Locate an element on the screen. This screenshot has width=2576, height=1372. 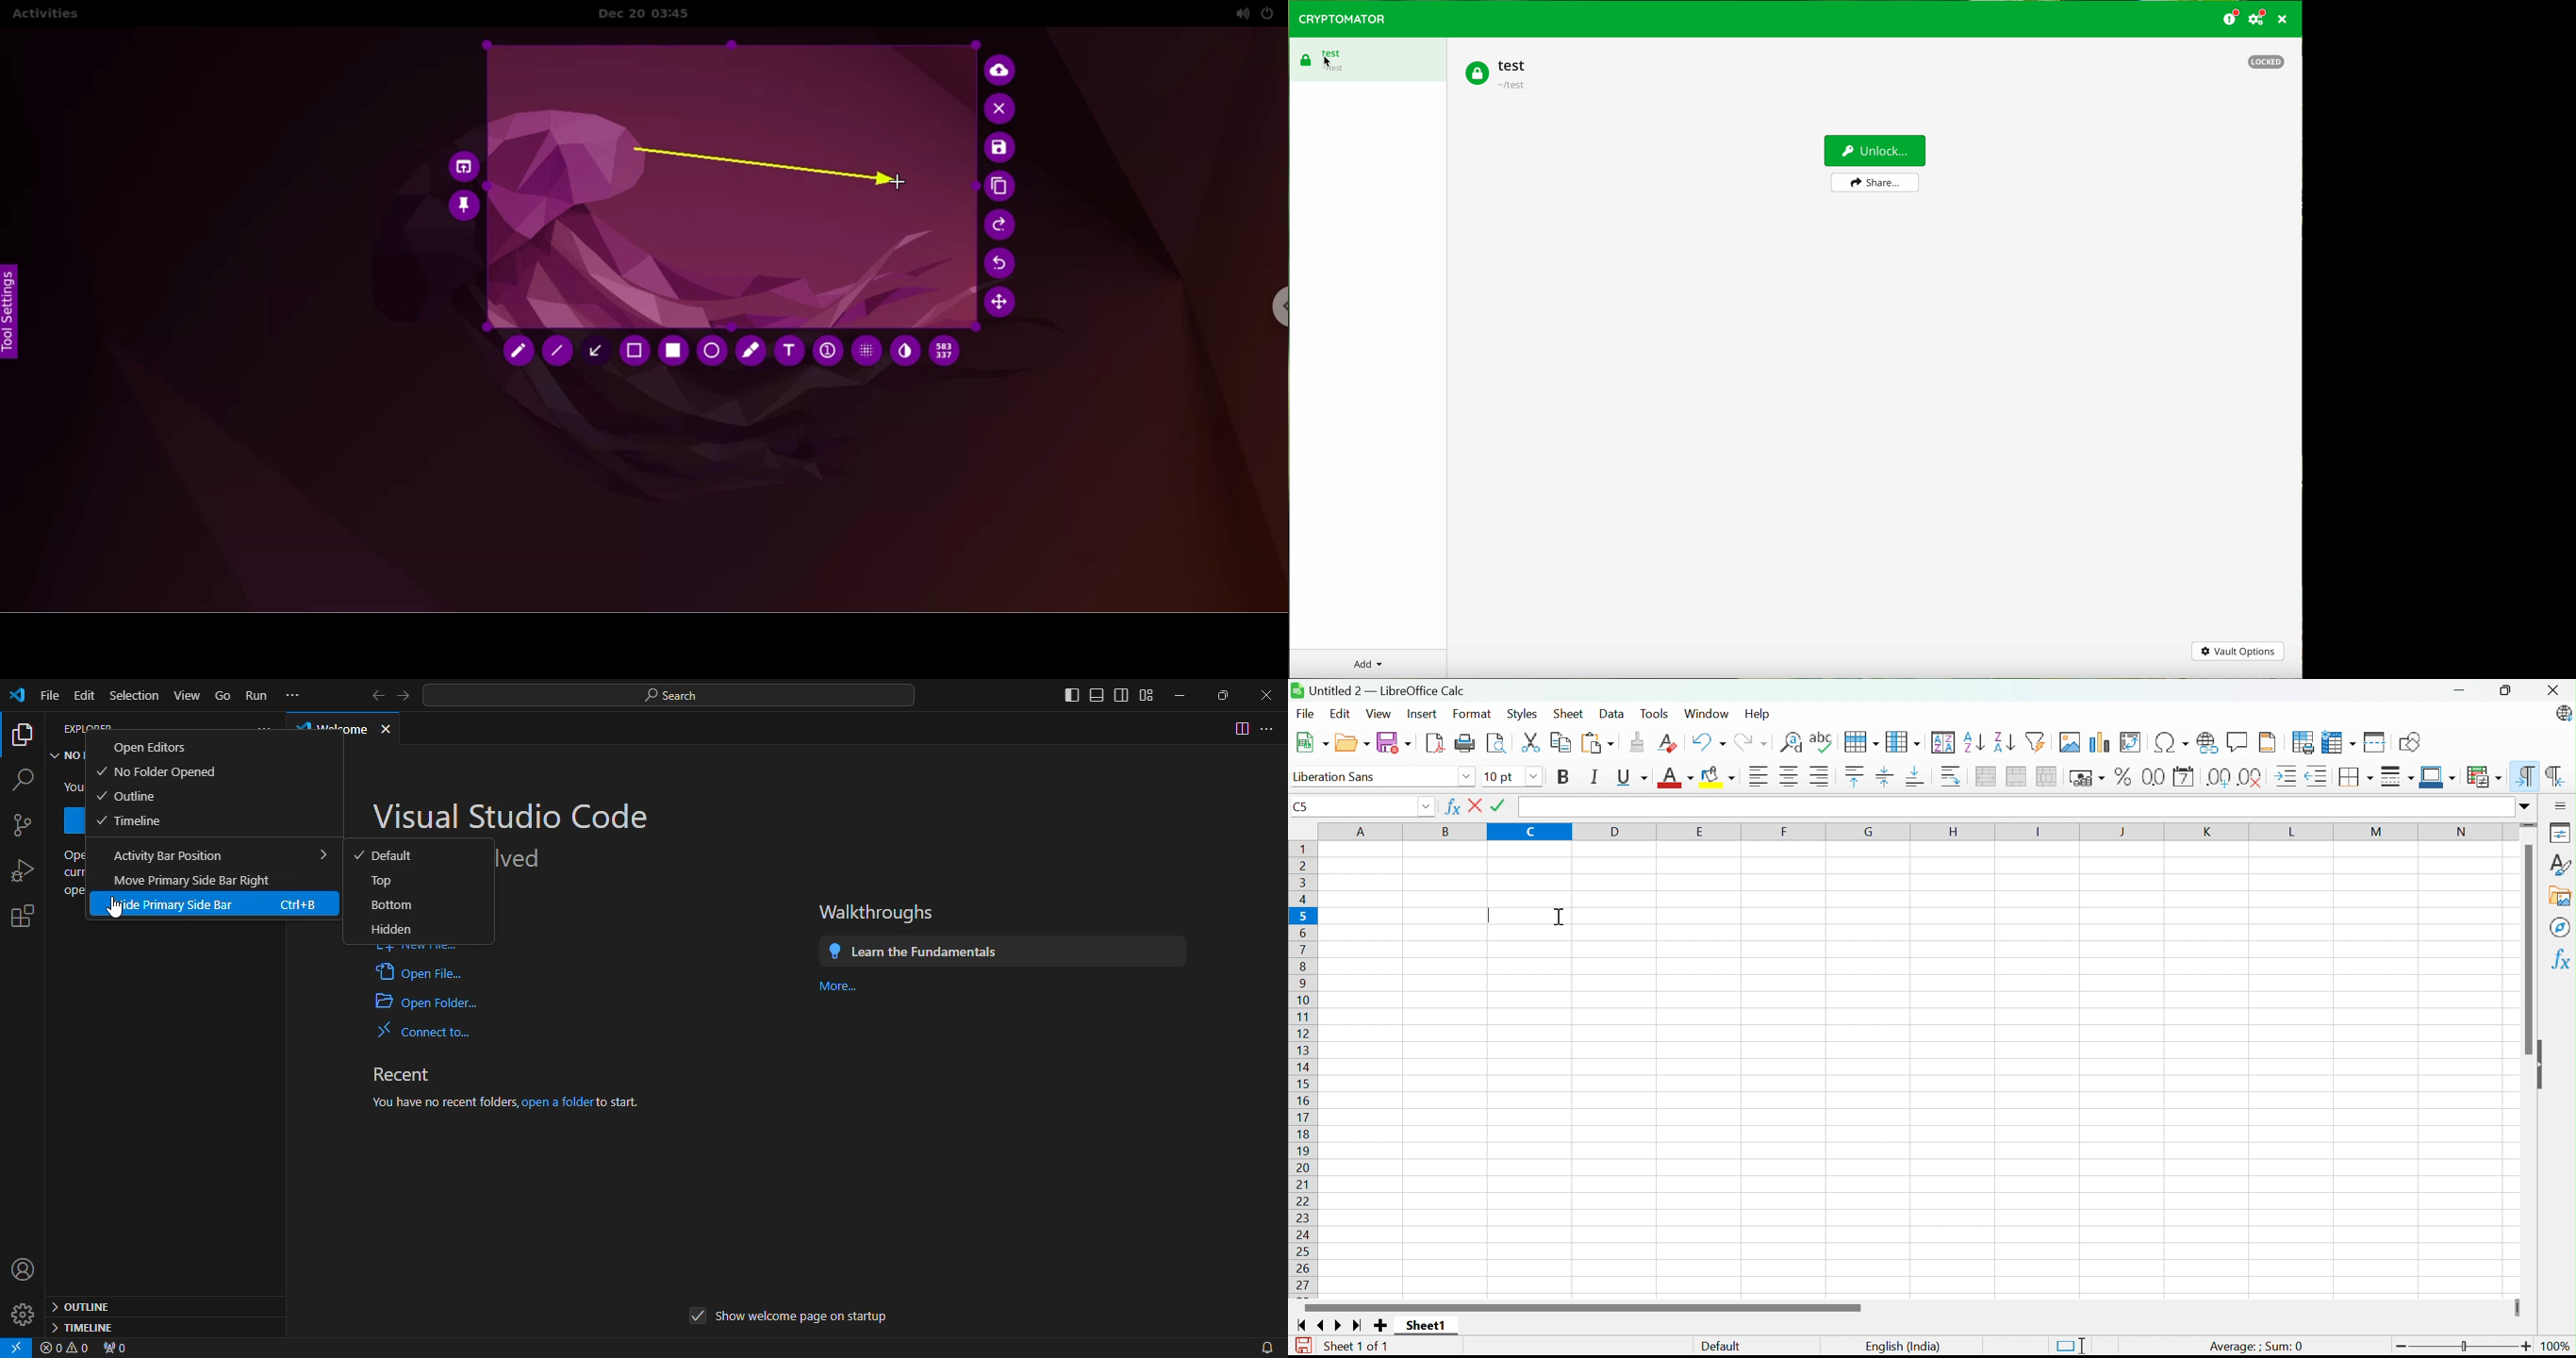
New is located at coordinates (1313, 743).